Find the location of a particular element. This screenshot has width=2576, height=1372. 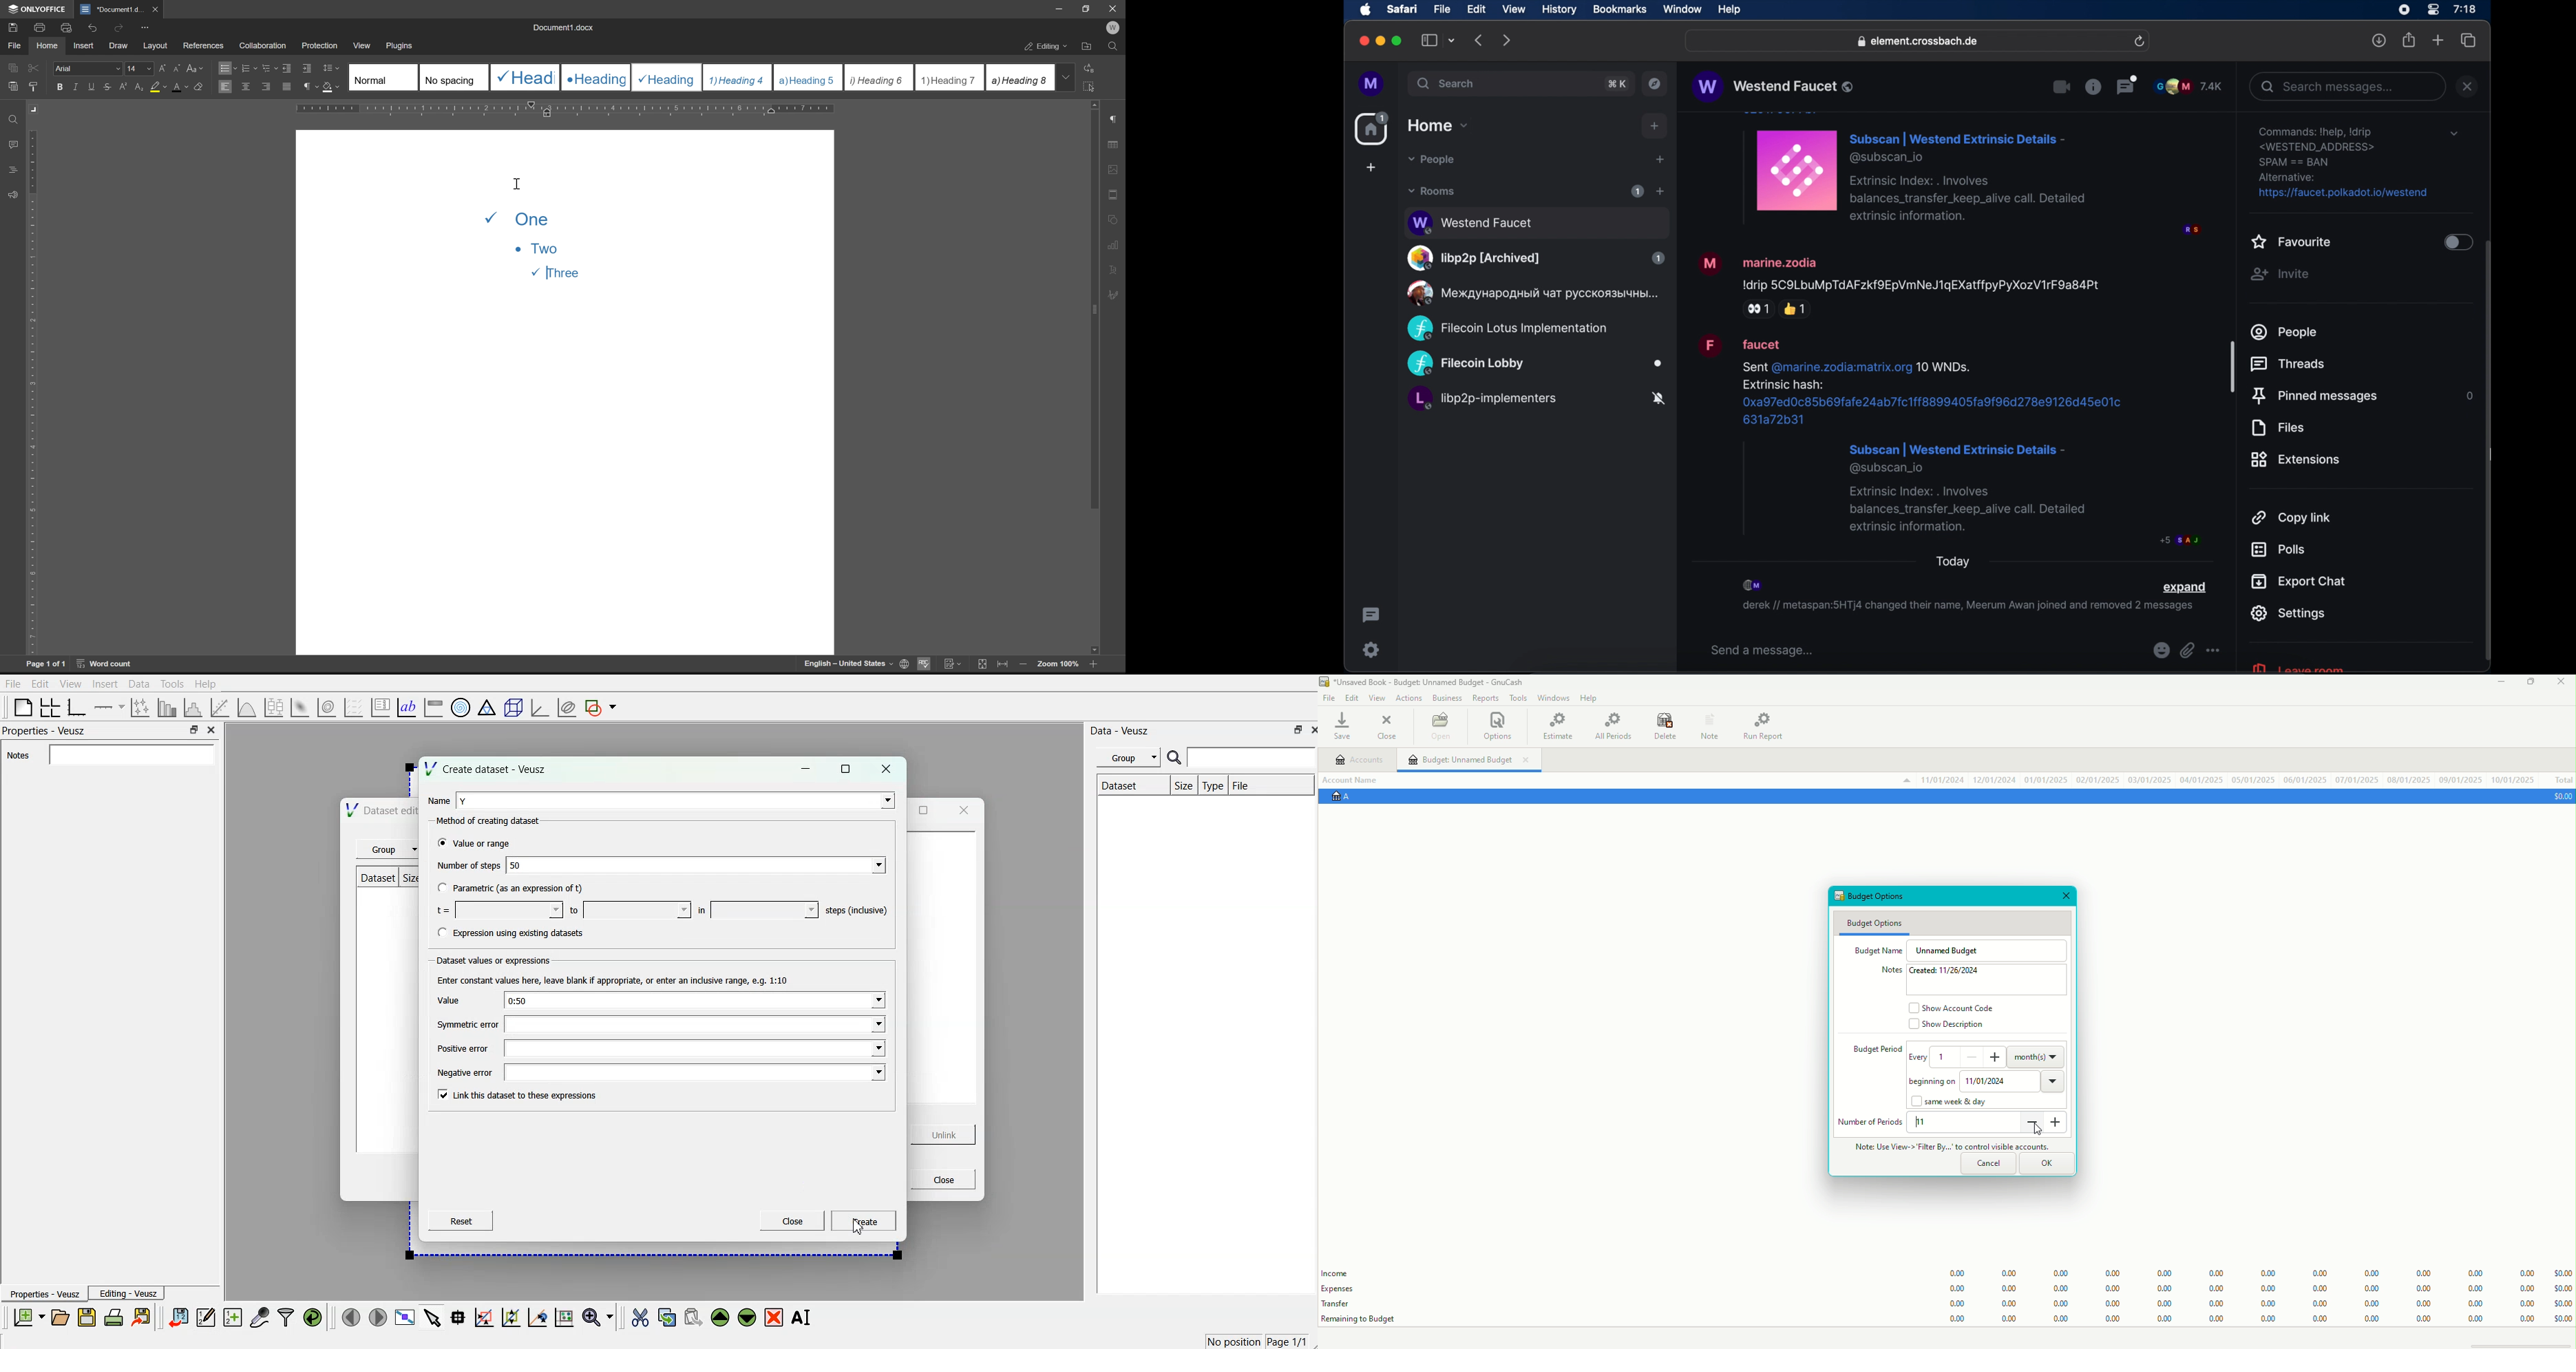

Number of Periods is located at coordinates (1871, 1122).